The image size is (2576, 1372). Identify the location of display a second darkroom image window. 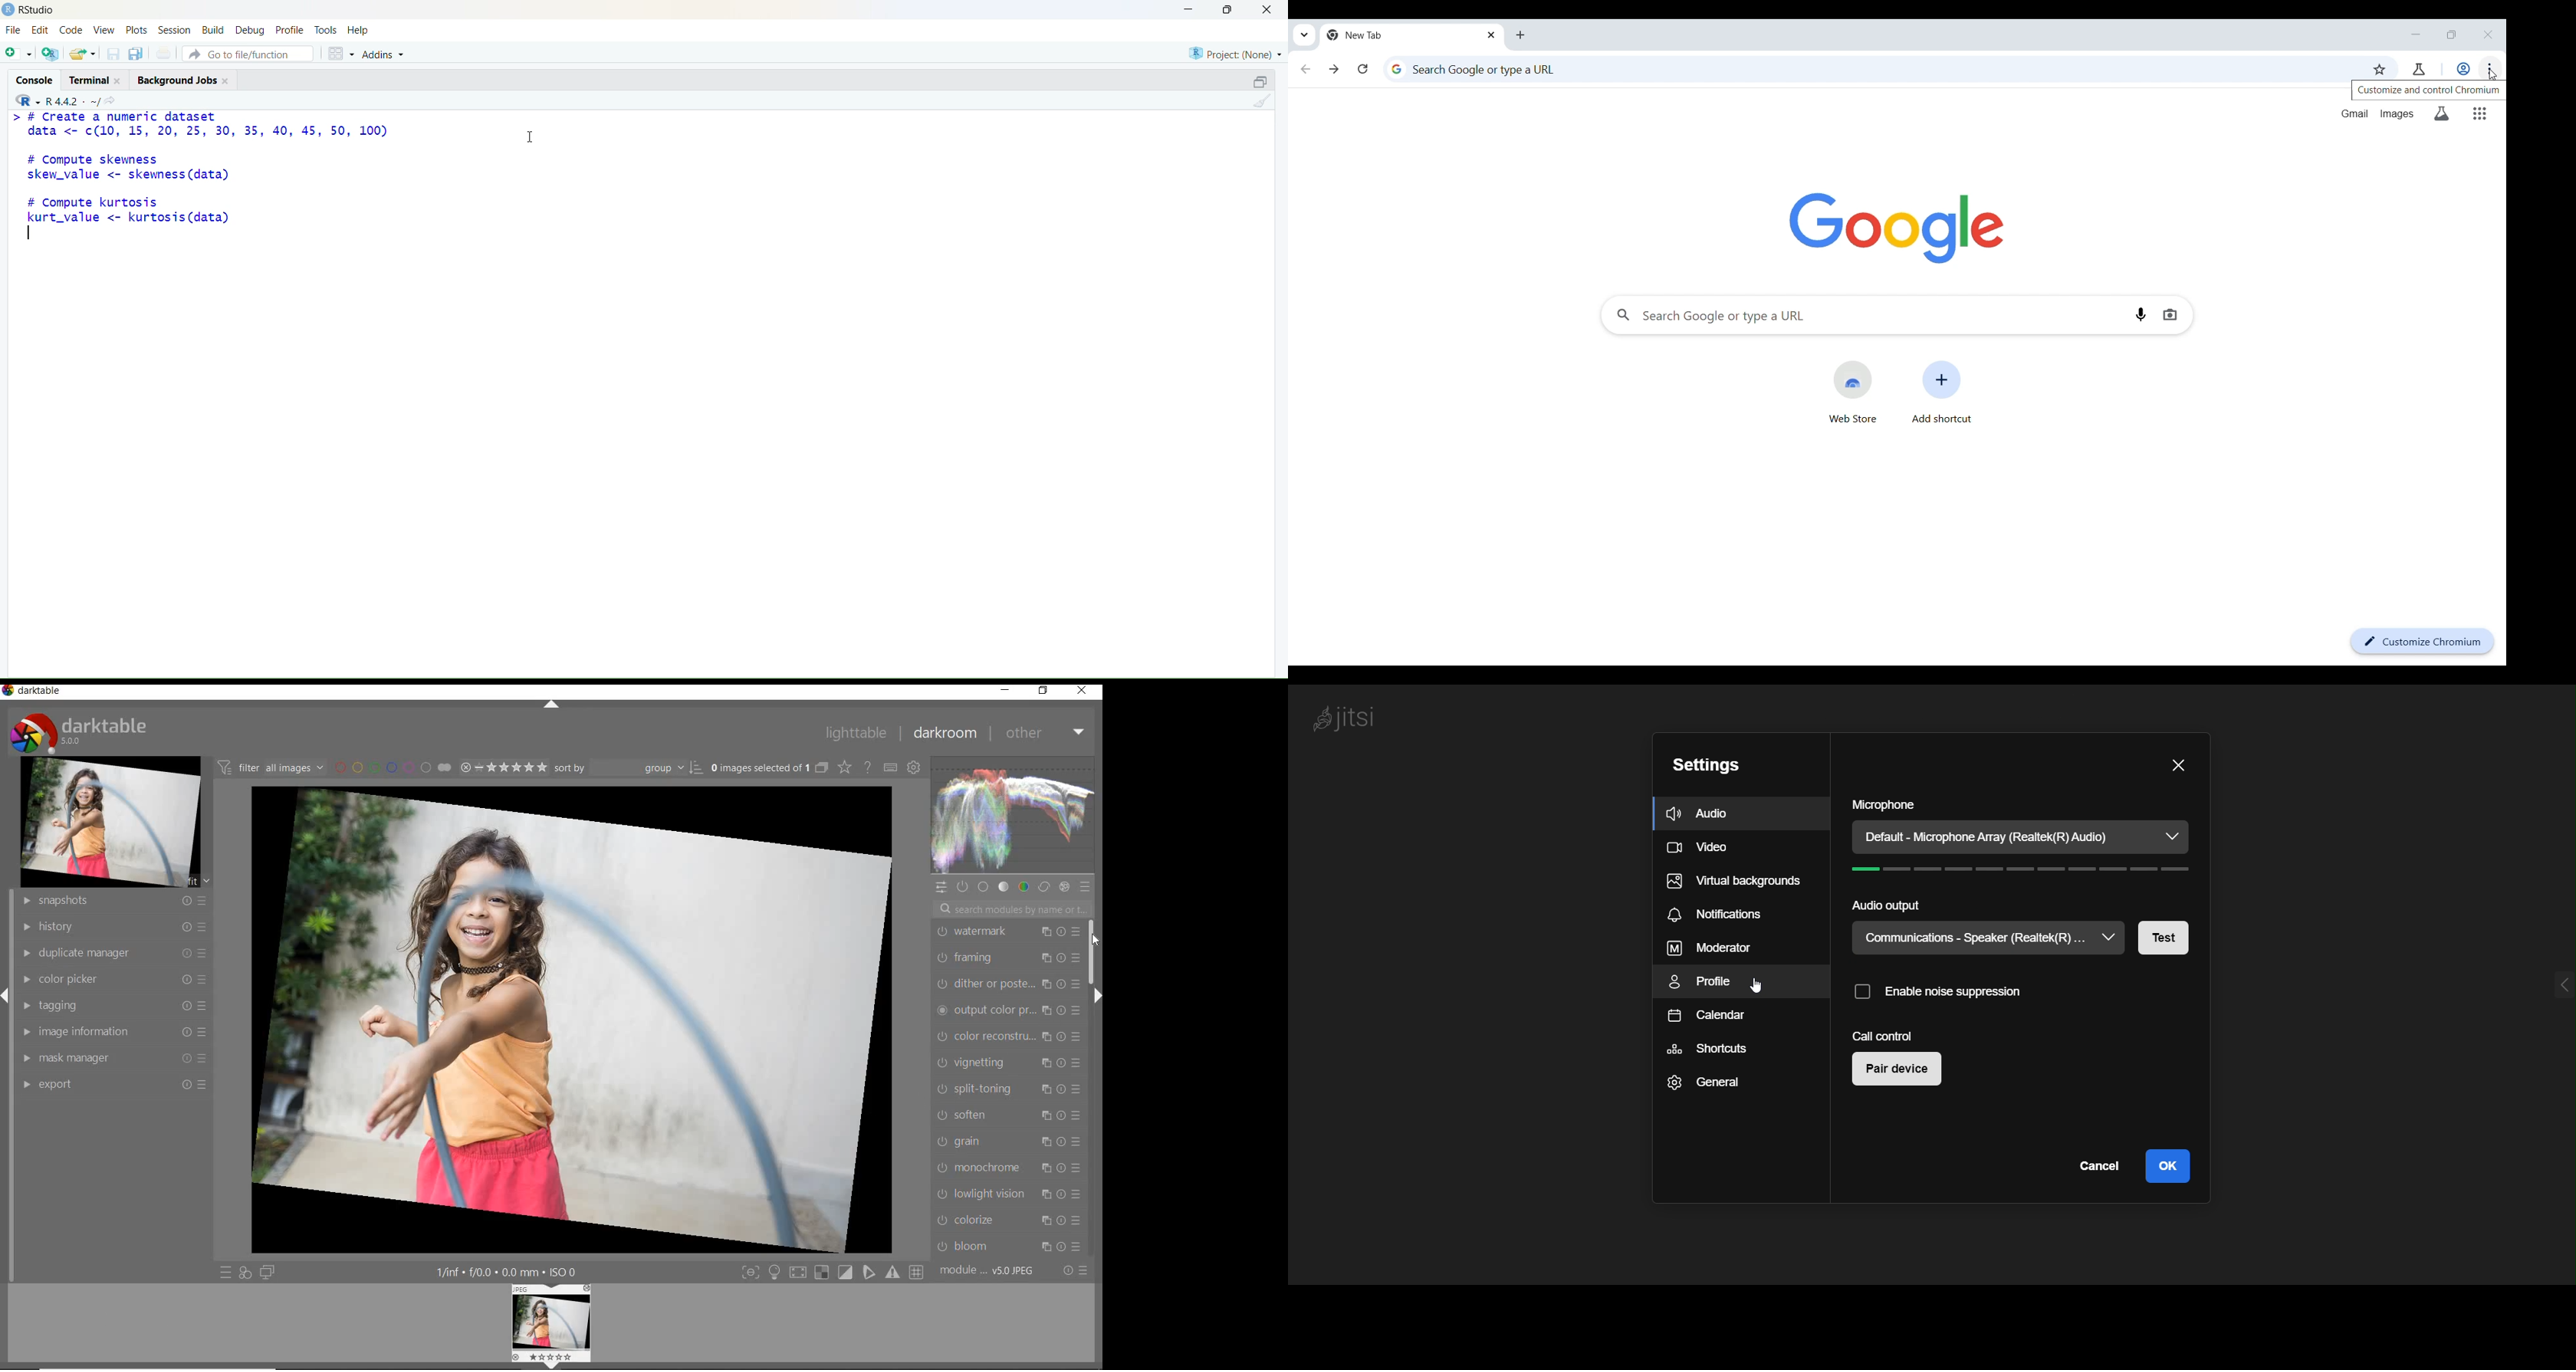
(267, 1273).